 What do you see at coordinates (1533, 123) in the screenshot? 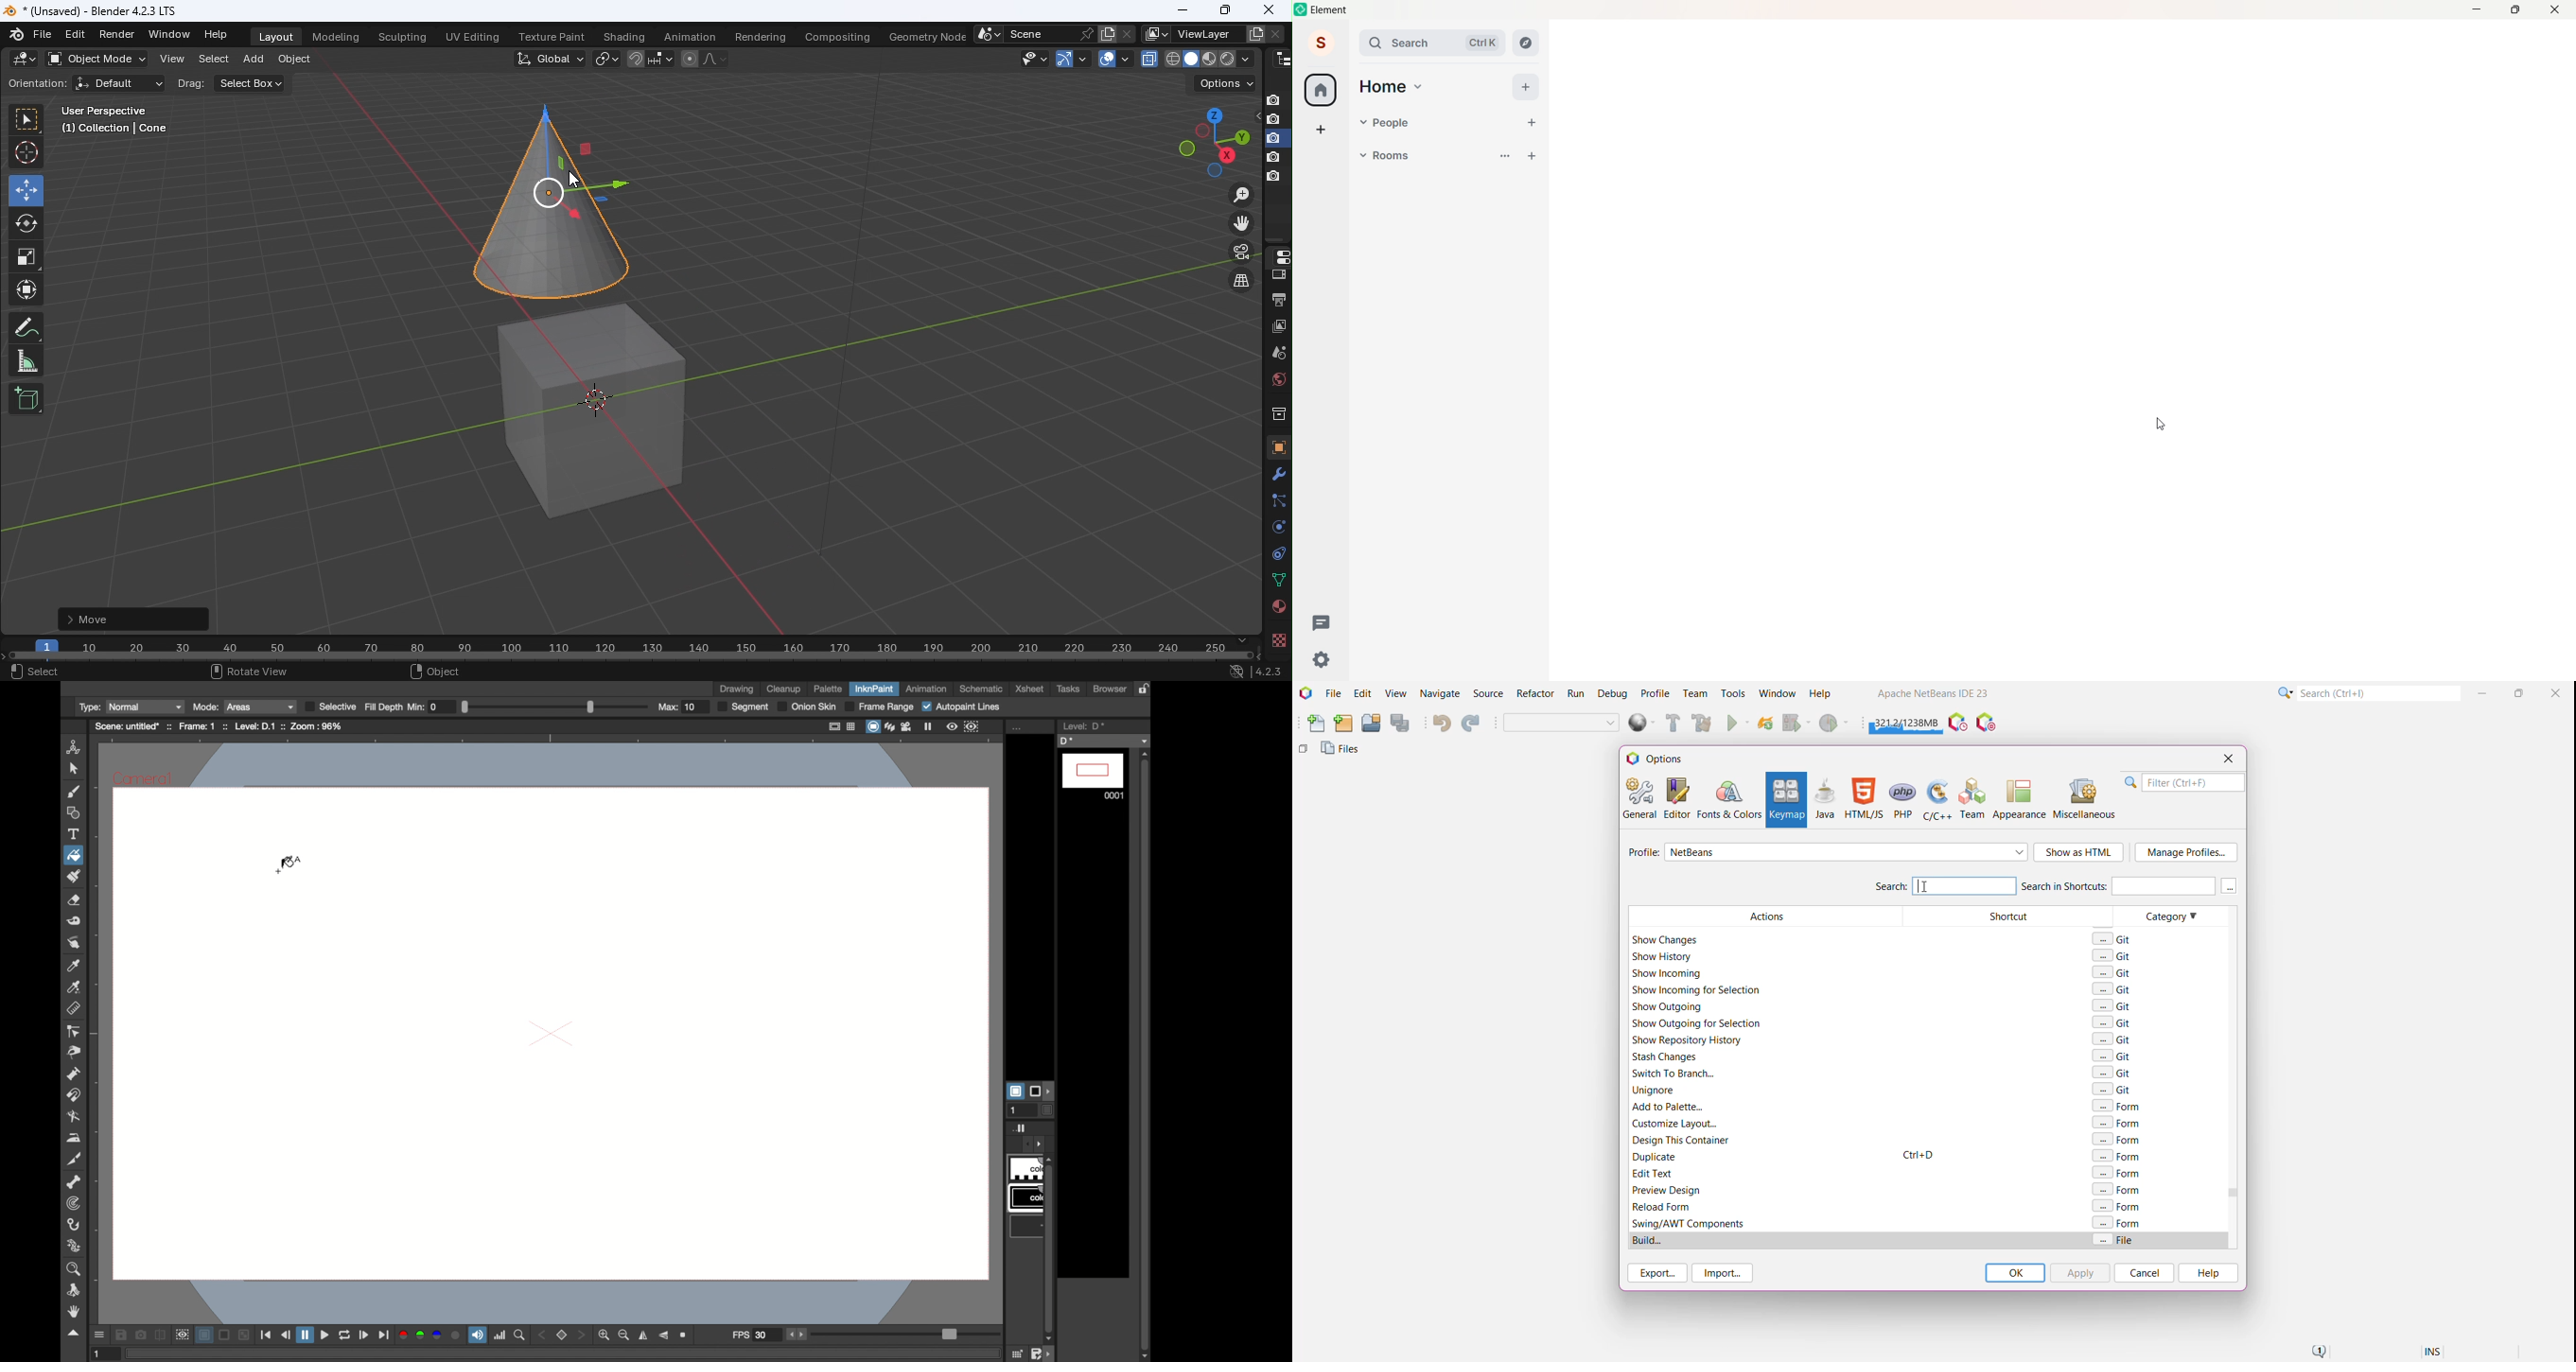
I see `Start Chat` at bounding box center [1533, 123].